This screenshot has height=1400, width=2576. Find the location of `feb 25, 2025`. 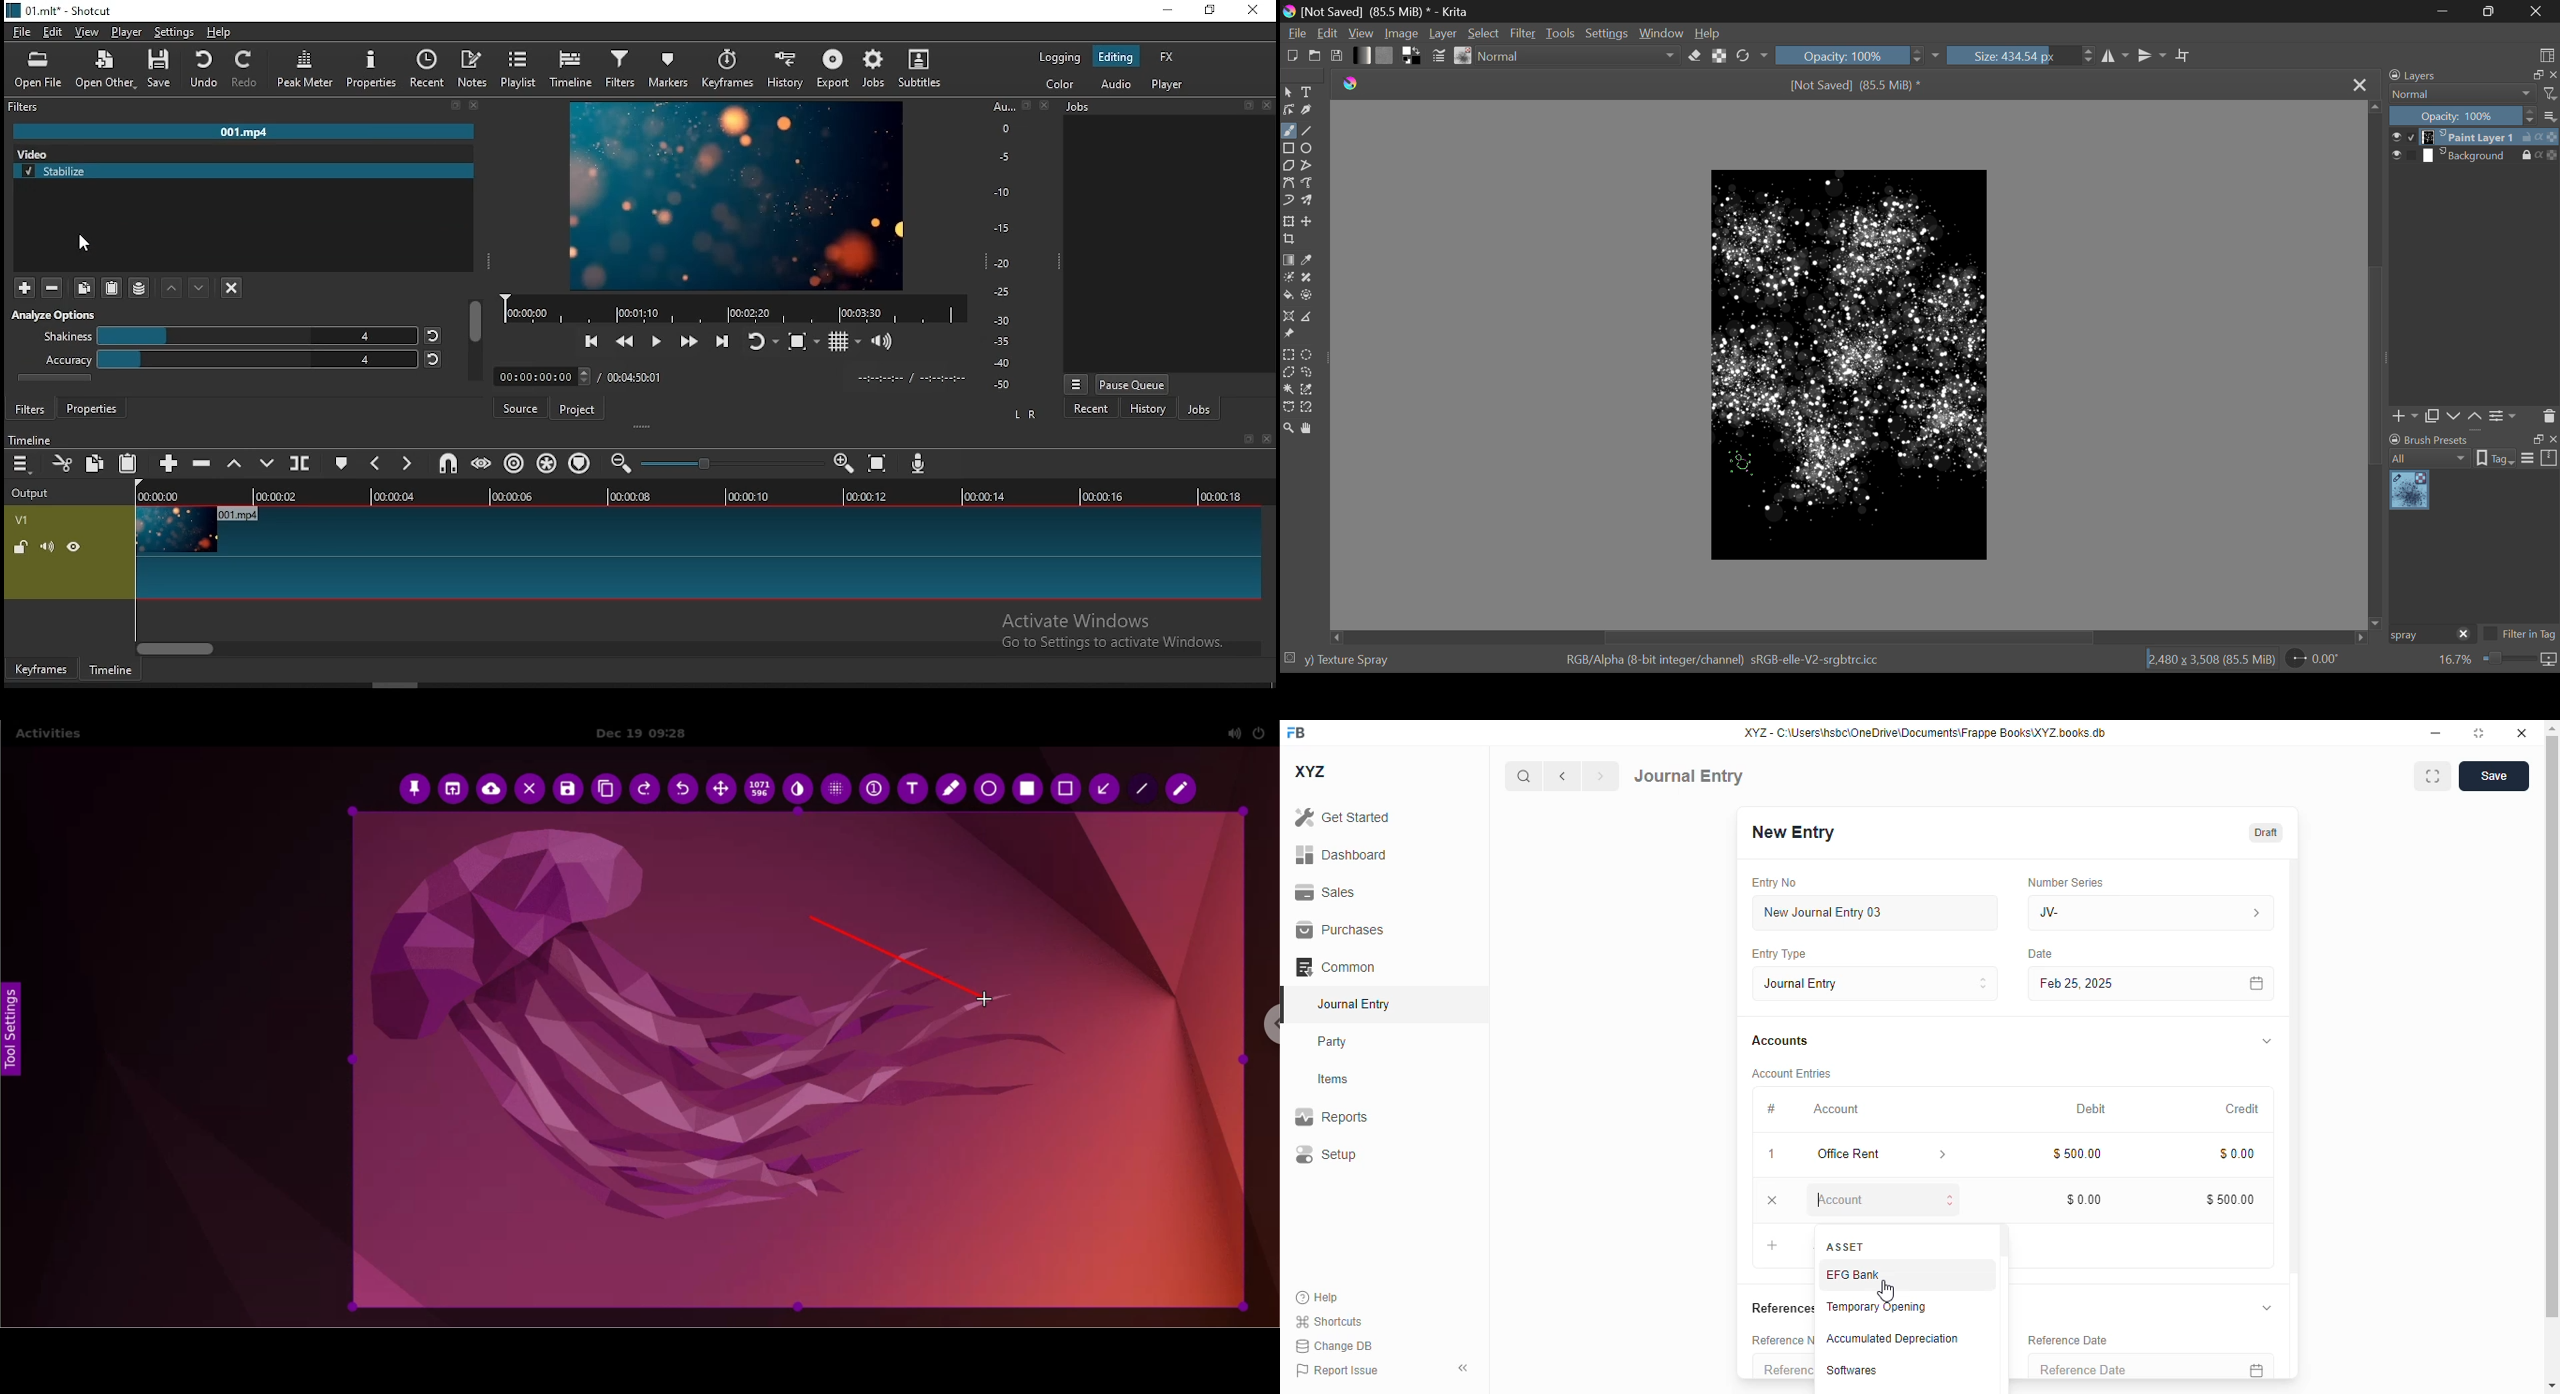

feb 25, 2025 is located at coordinates (2123, 982).